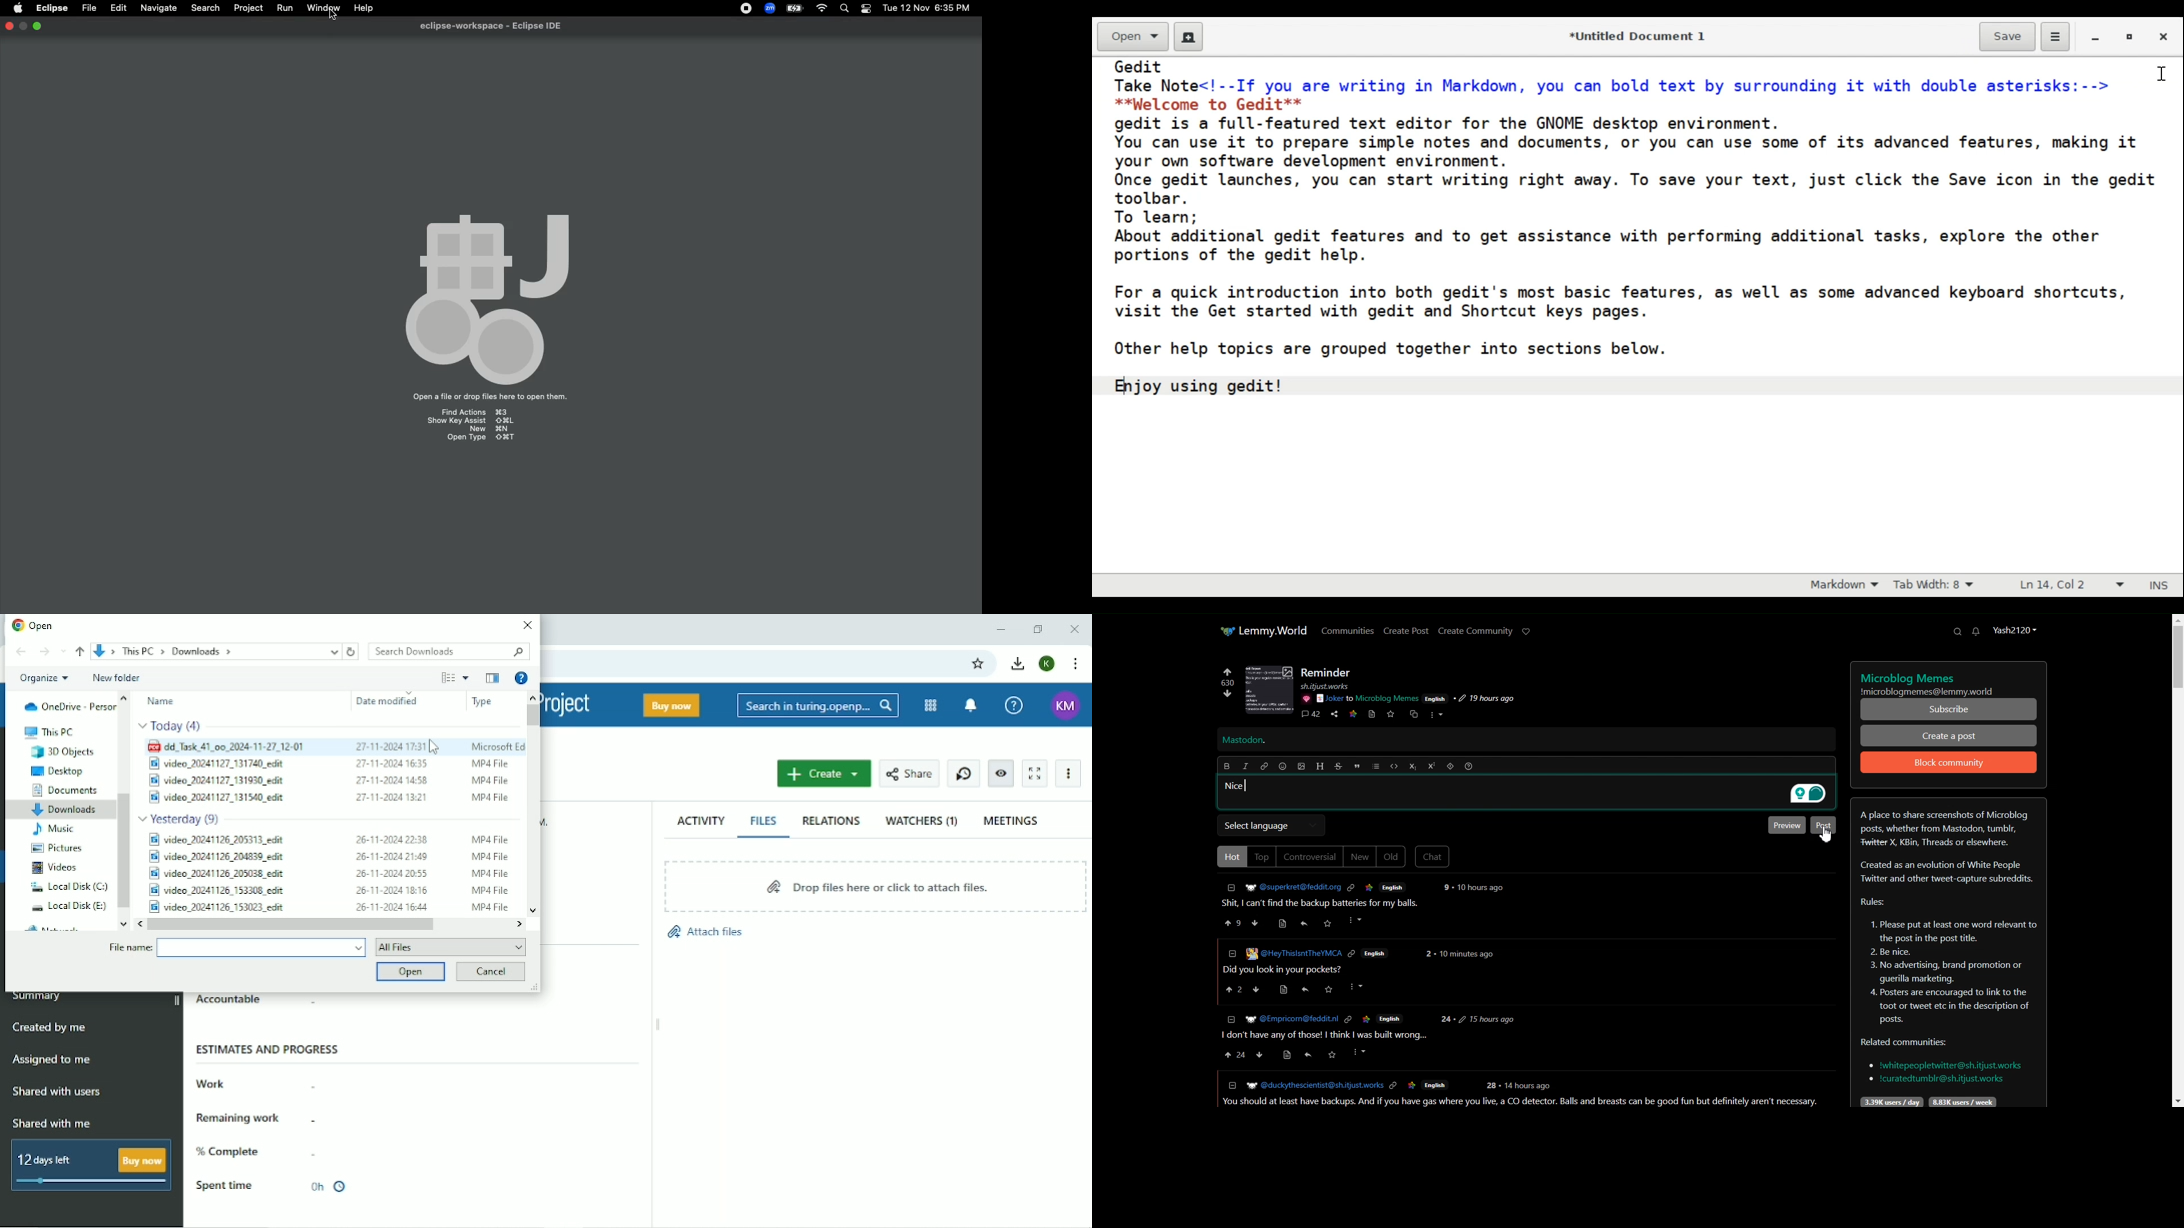 The image size is (2184, 1232). What do you see at coordinates (1231, 952) in the screenshot?
I see `®` at bounding box center [1231, 952].